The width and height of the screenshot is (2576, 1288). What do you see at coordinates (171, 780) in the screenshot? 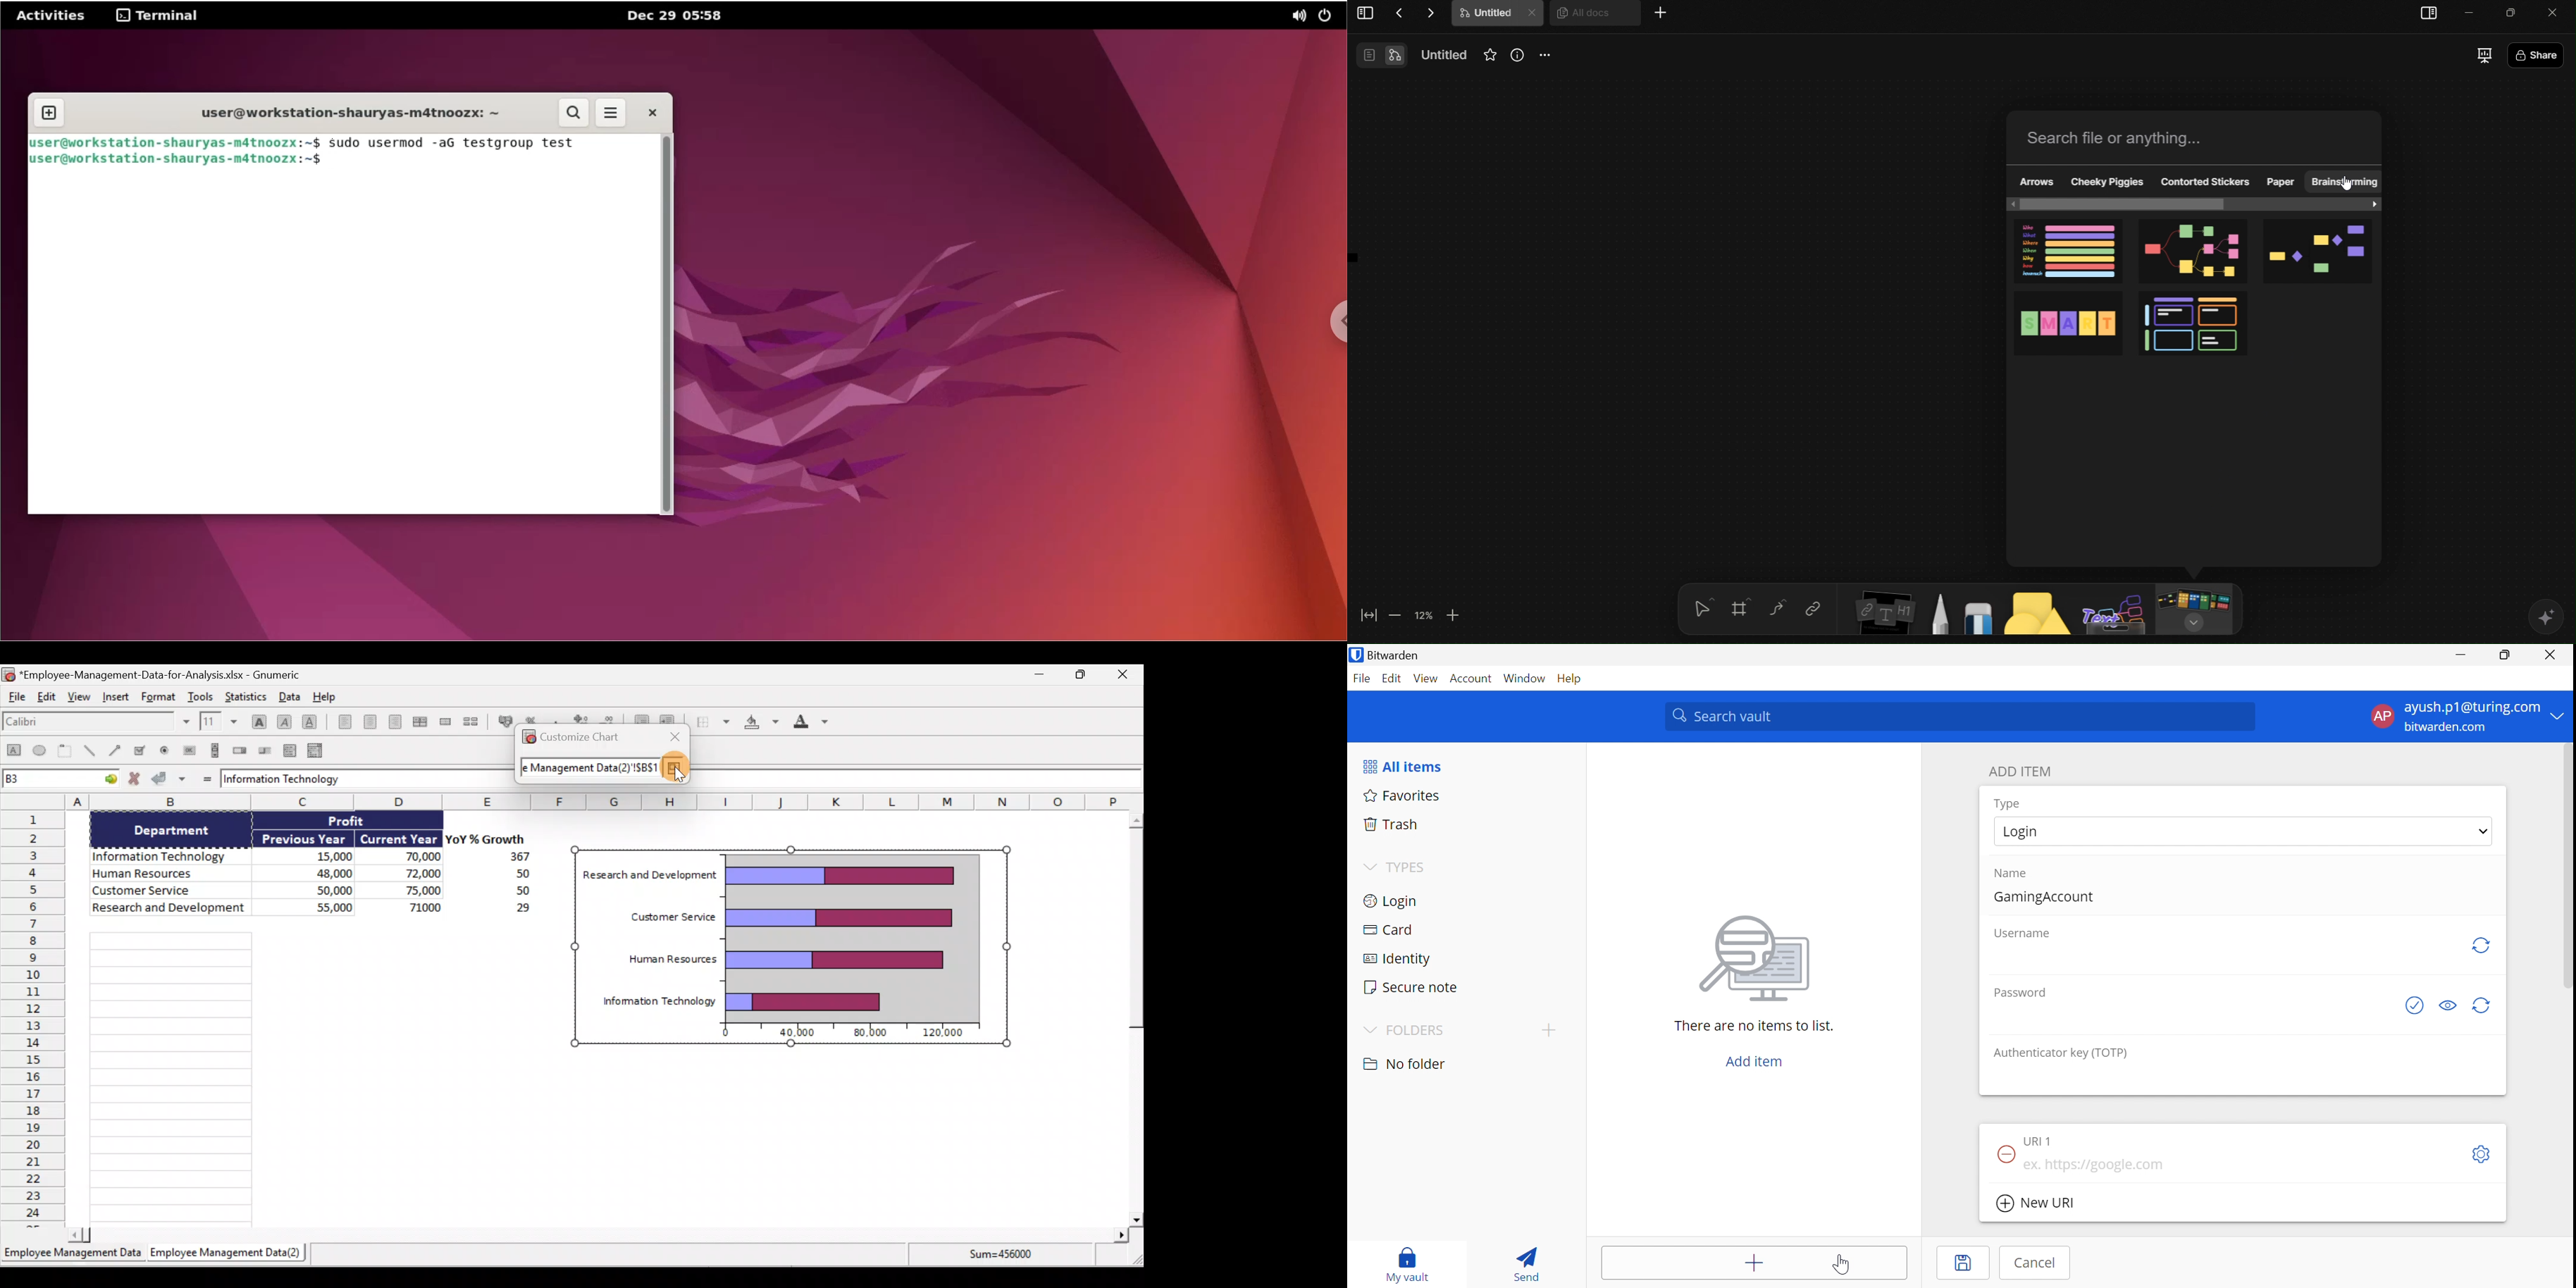
I see `Accept change` at bounding box center [171, 780].